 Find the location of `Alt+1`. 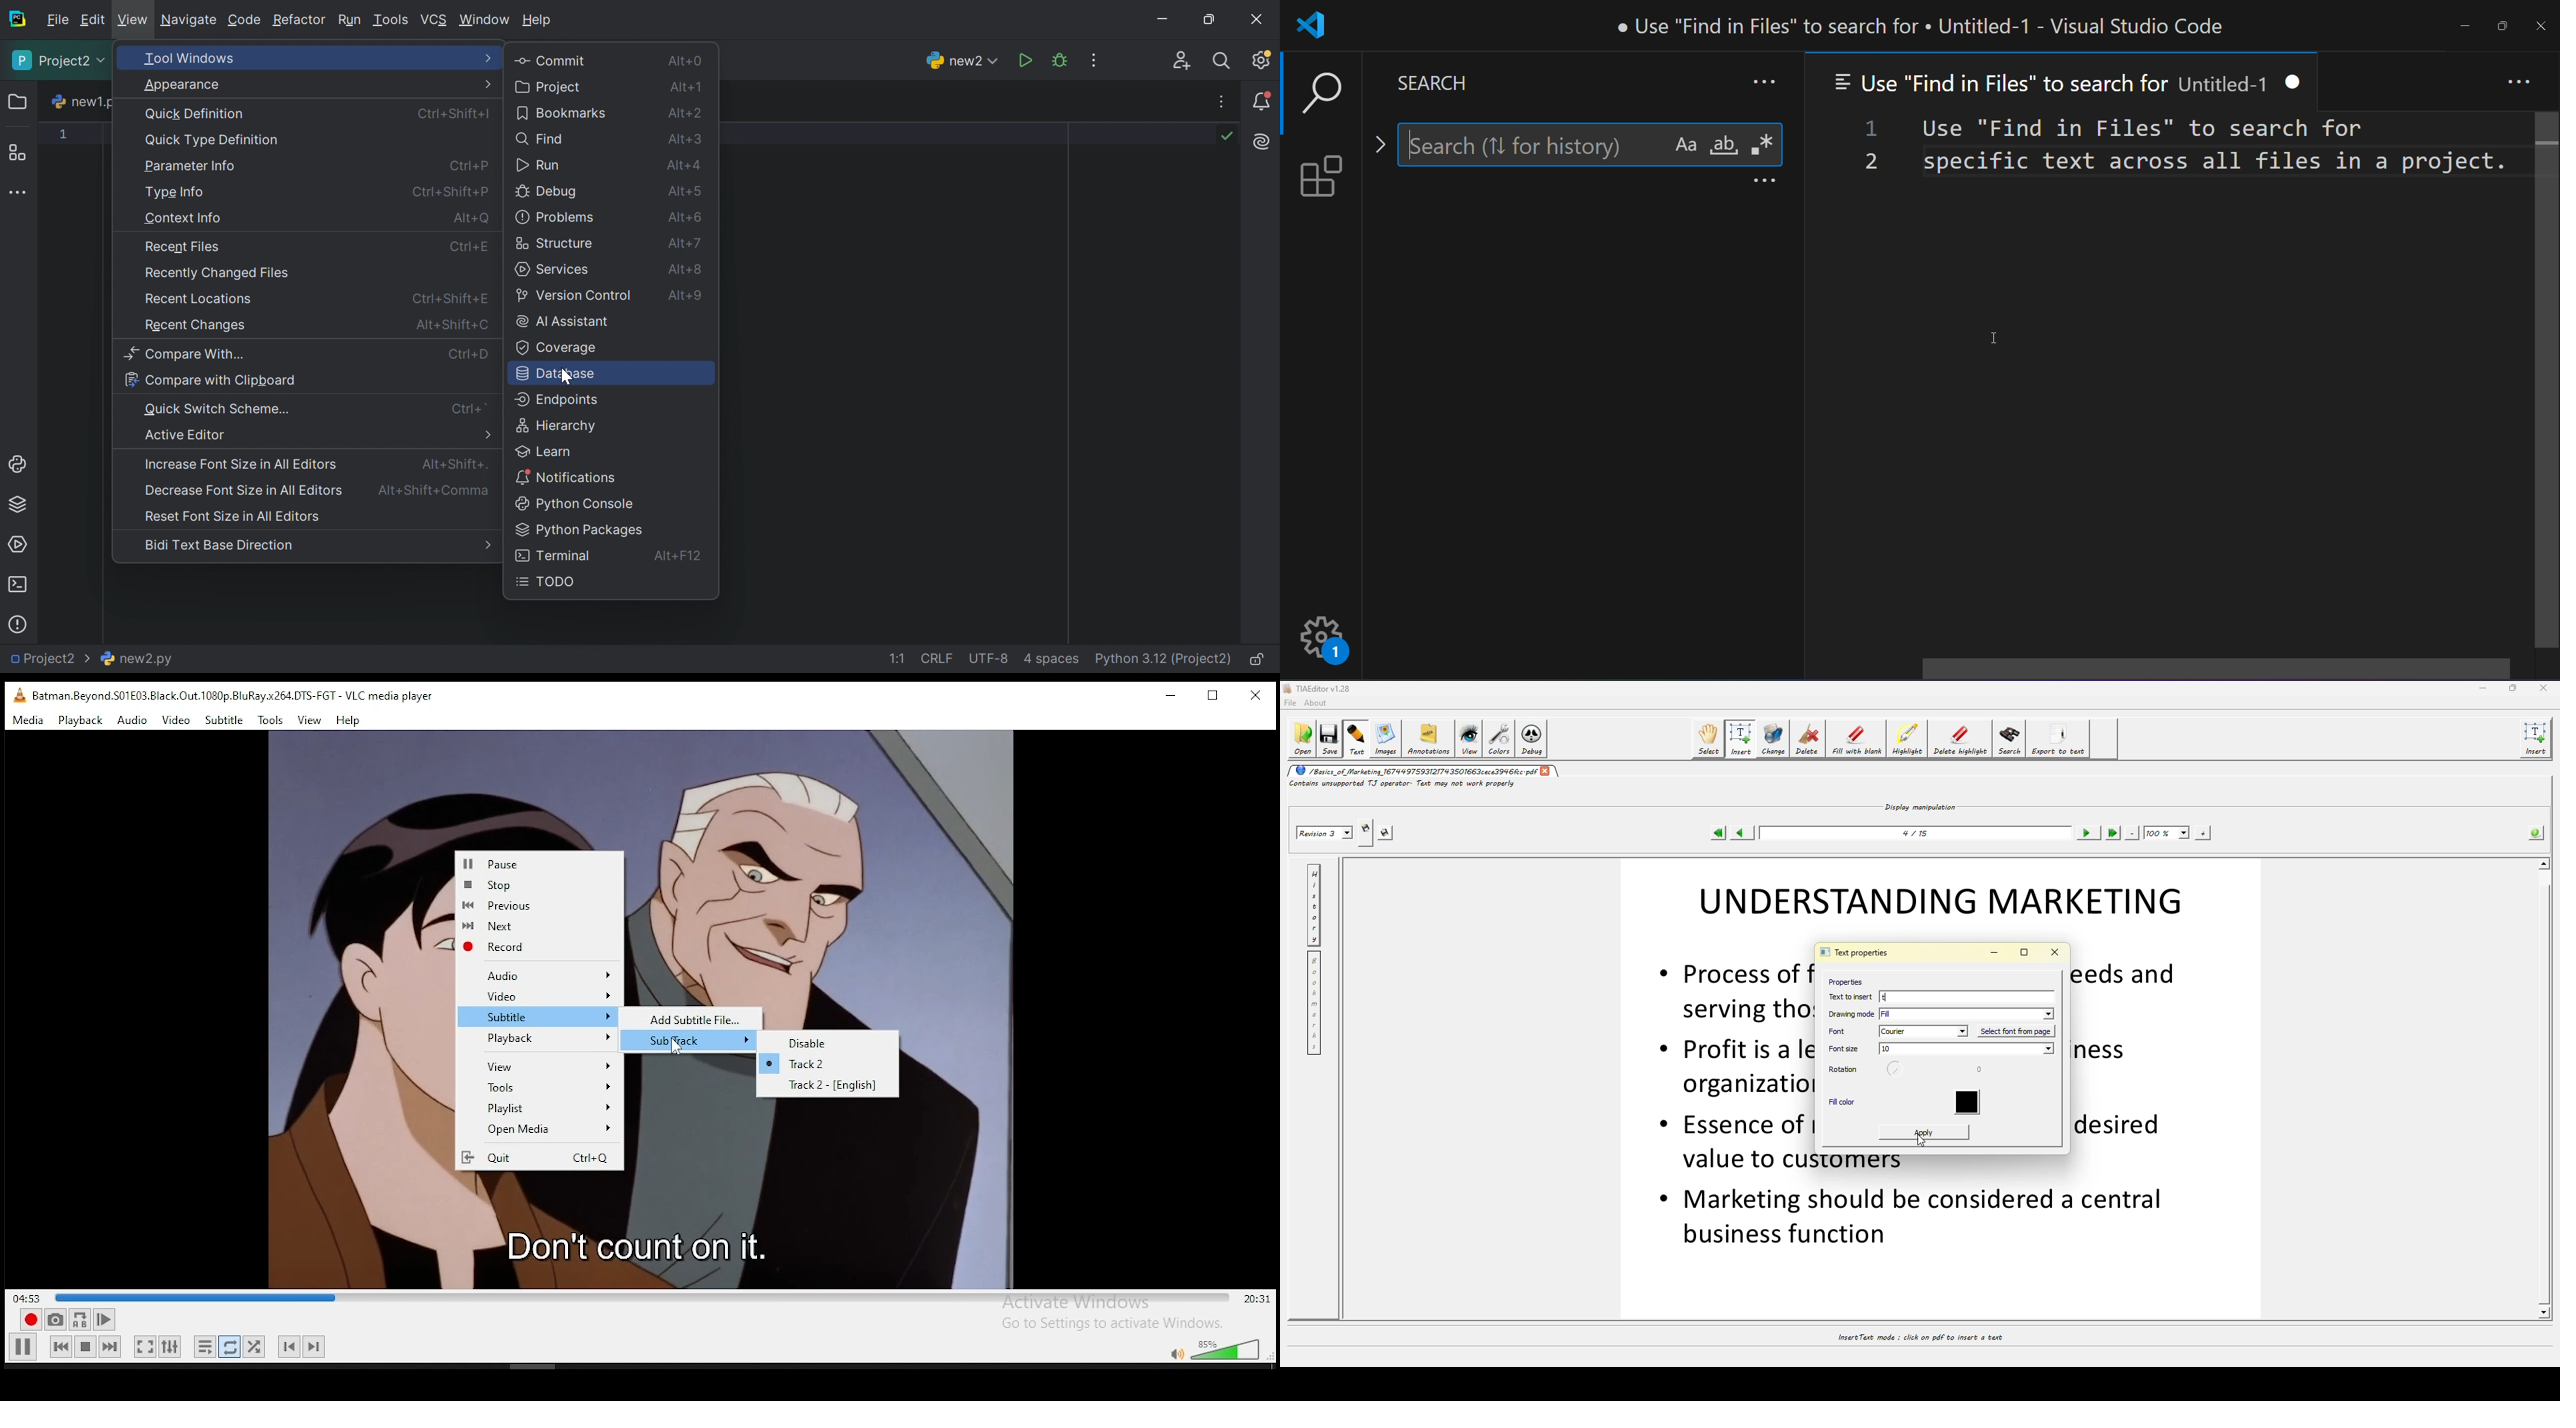

Alt+1 is located at coordinates (683, 87).